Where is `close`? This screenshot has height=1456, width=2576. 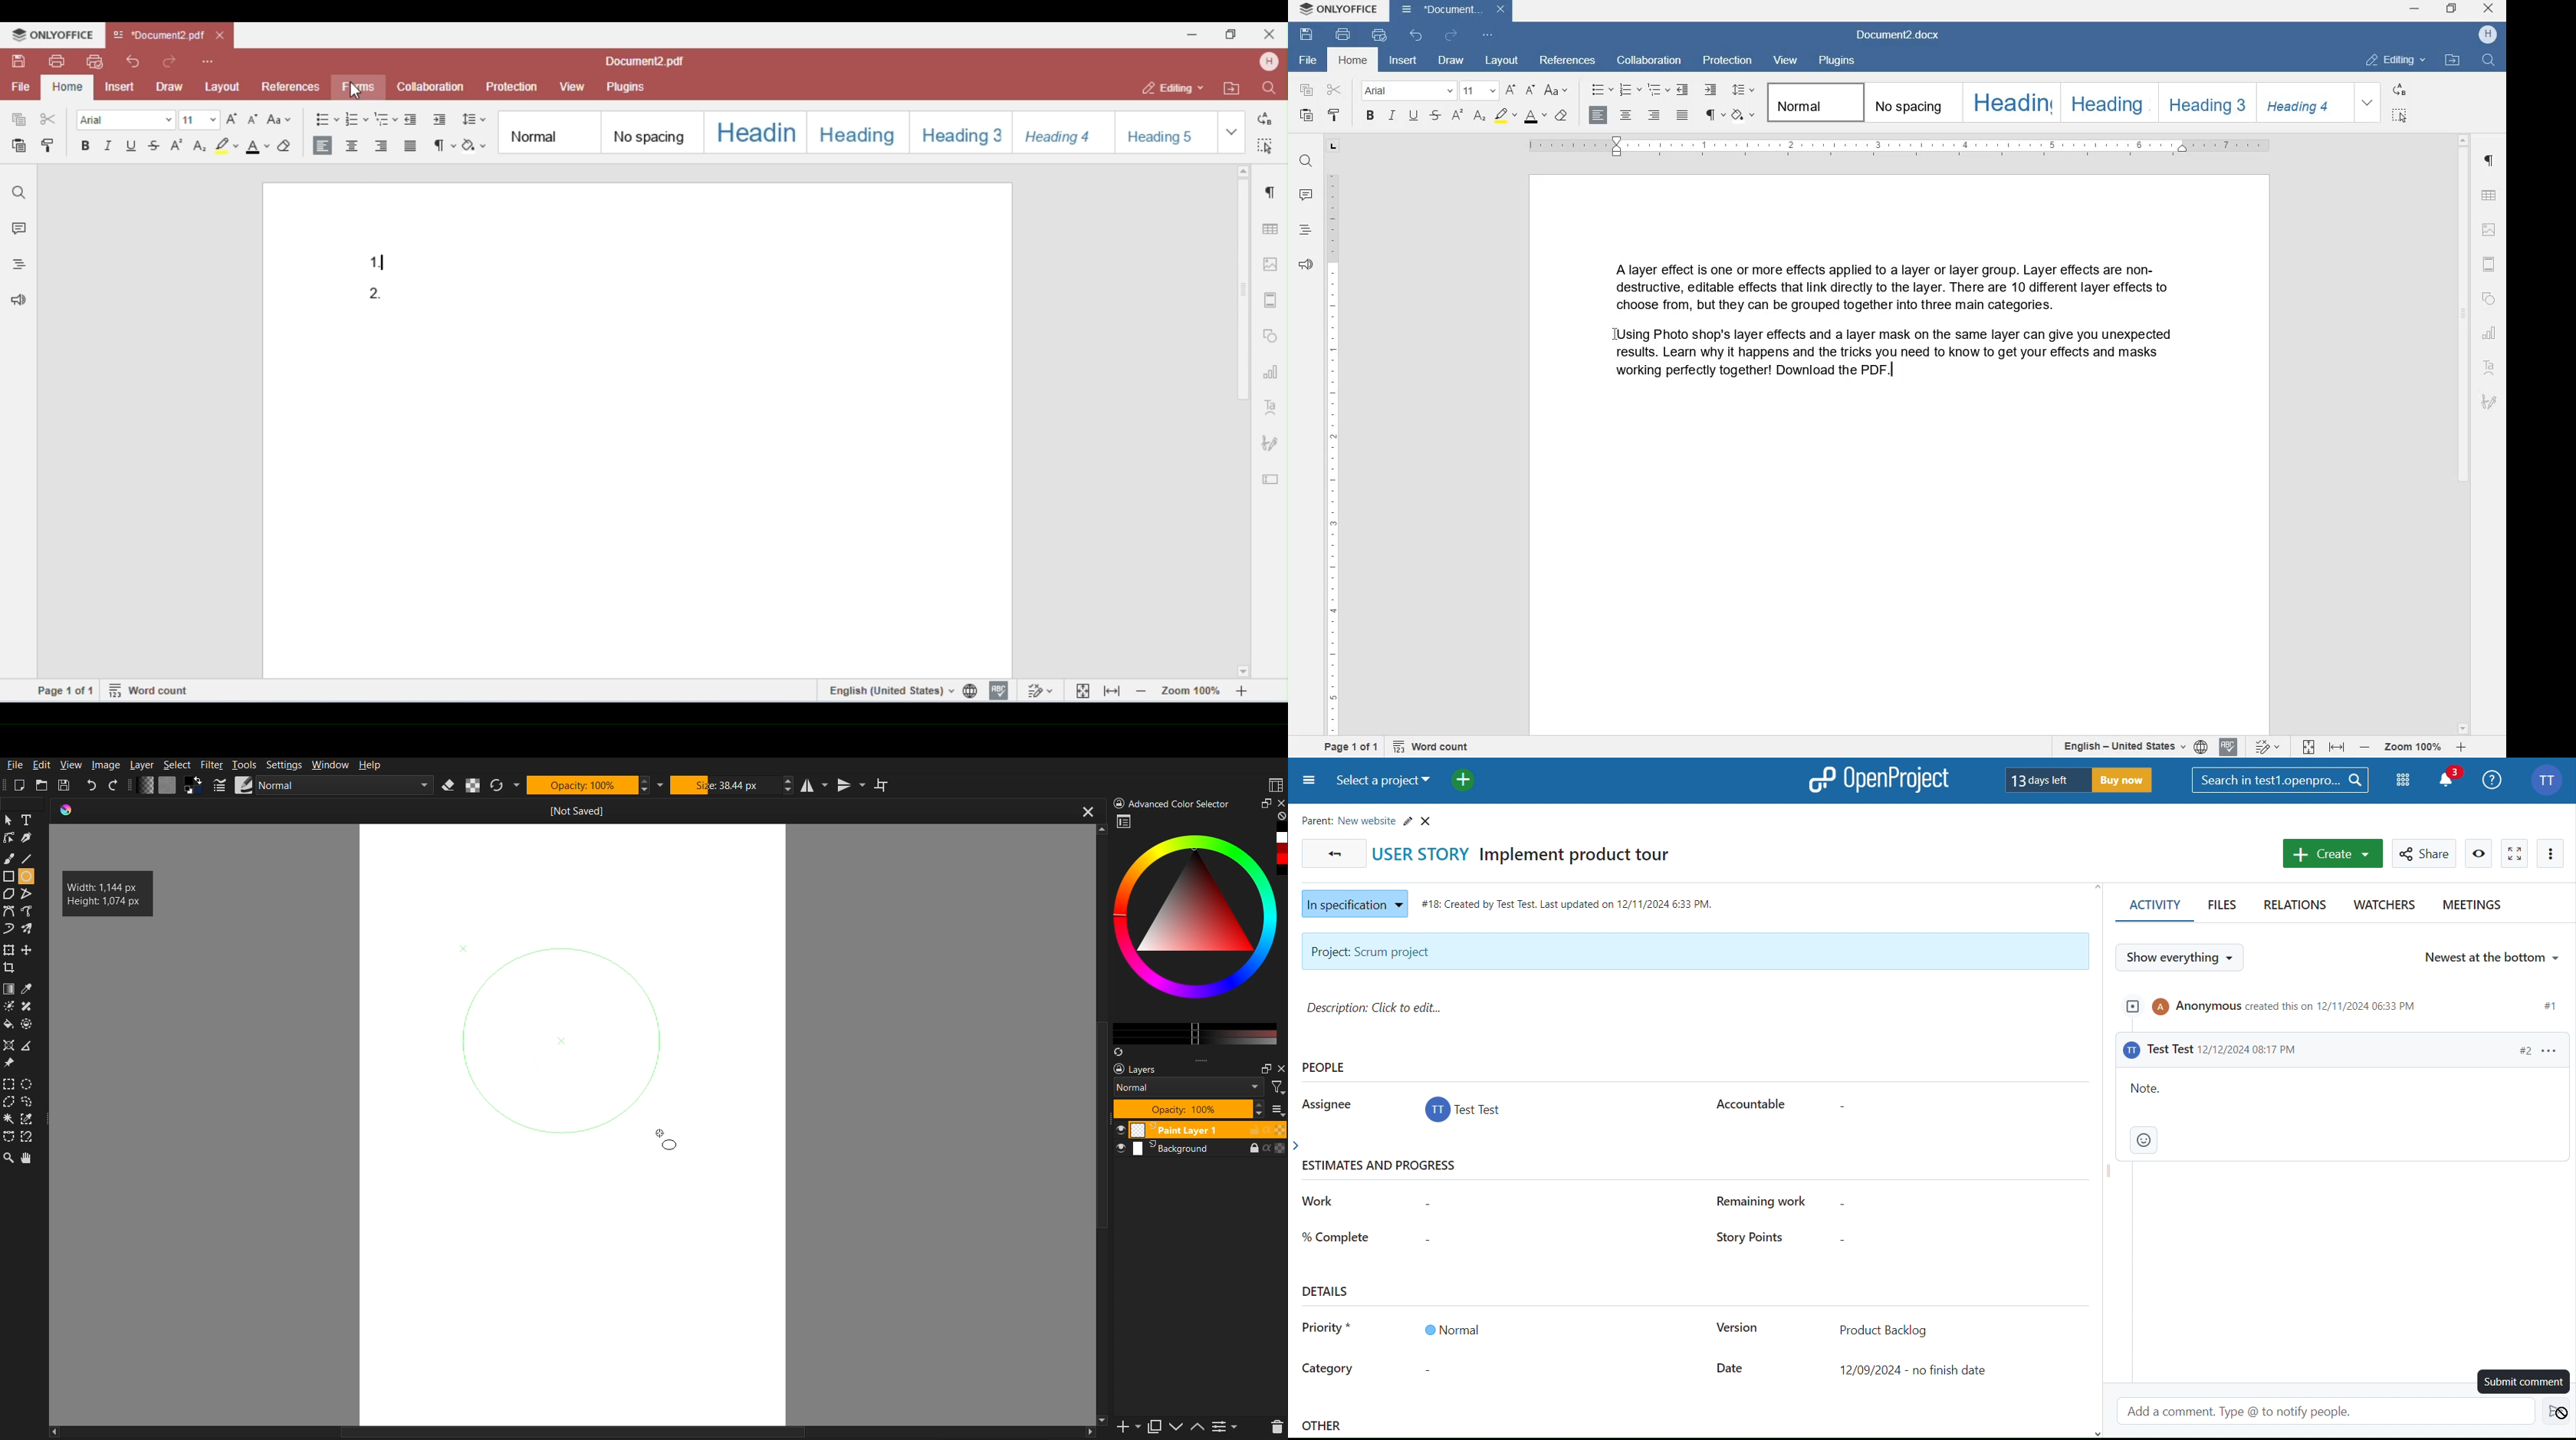
close is located at coordinates (1280, 803).